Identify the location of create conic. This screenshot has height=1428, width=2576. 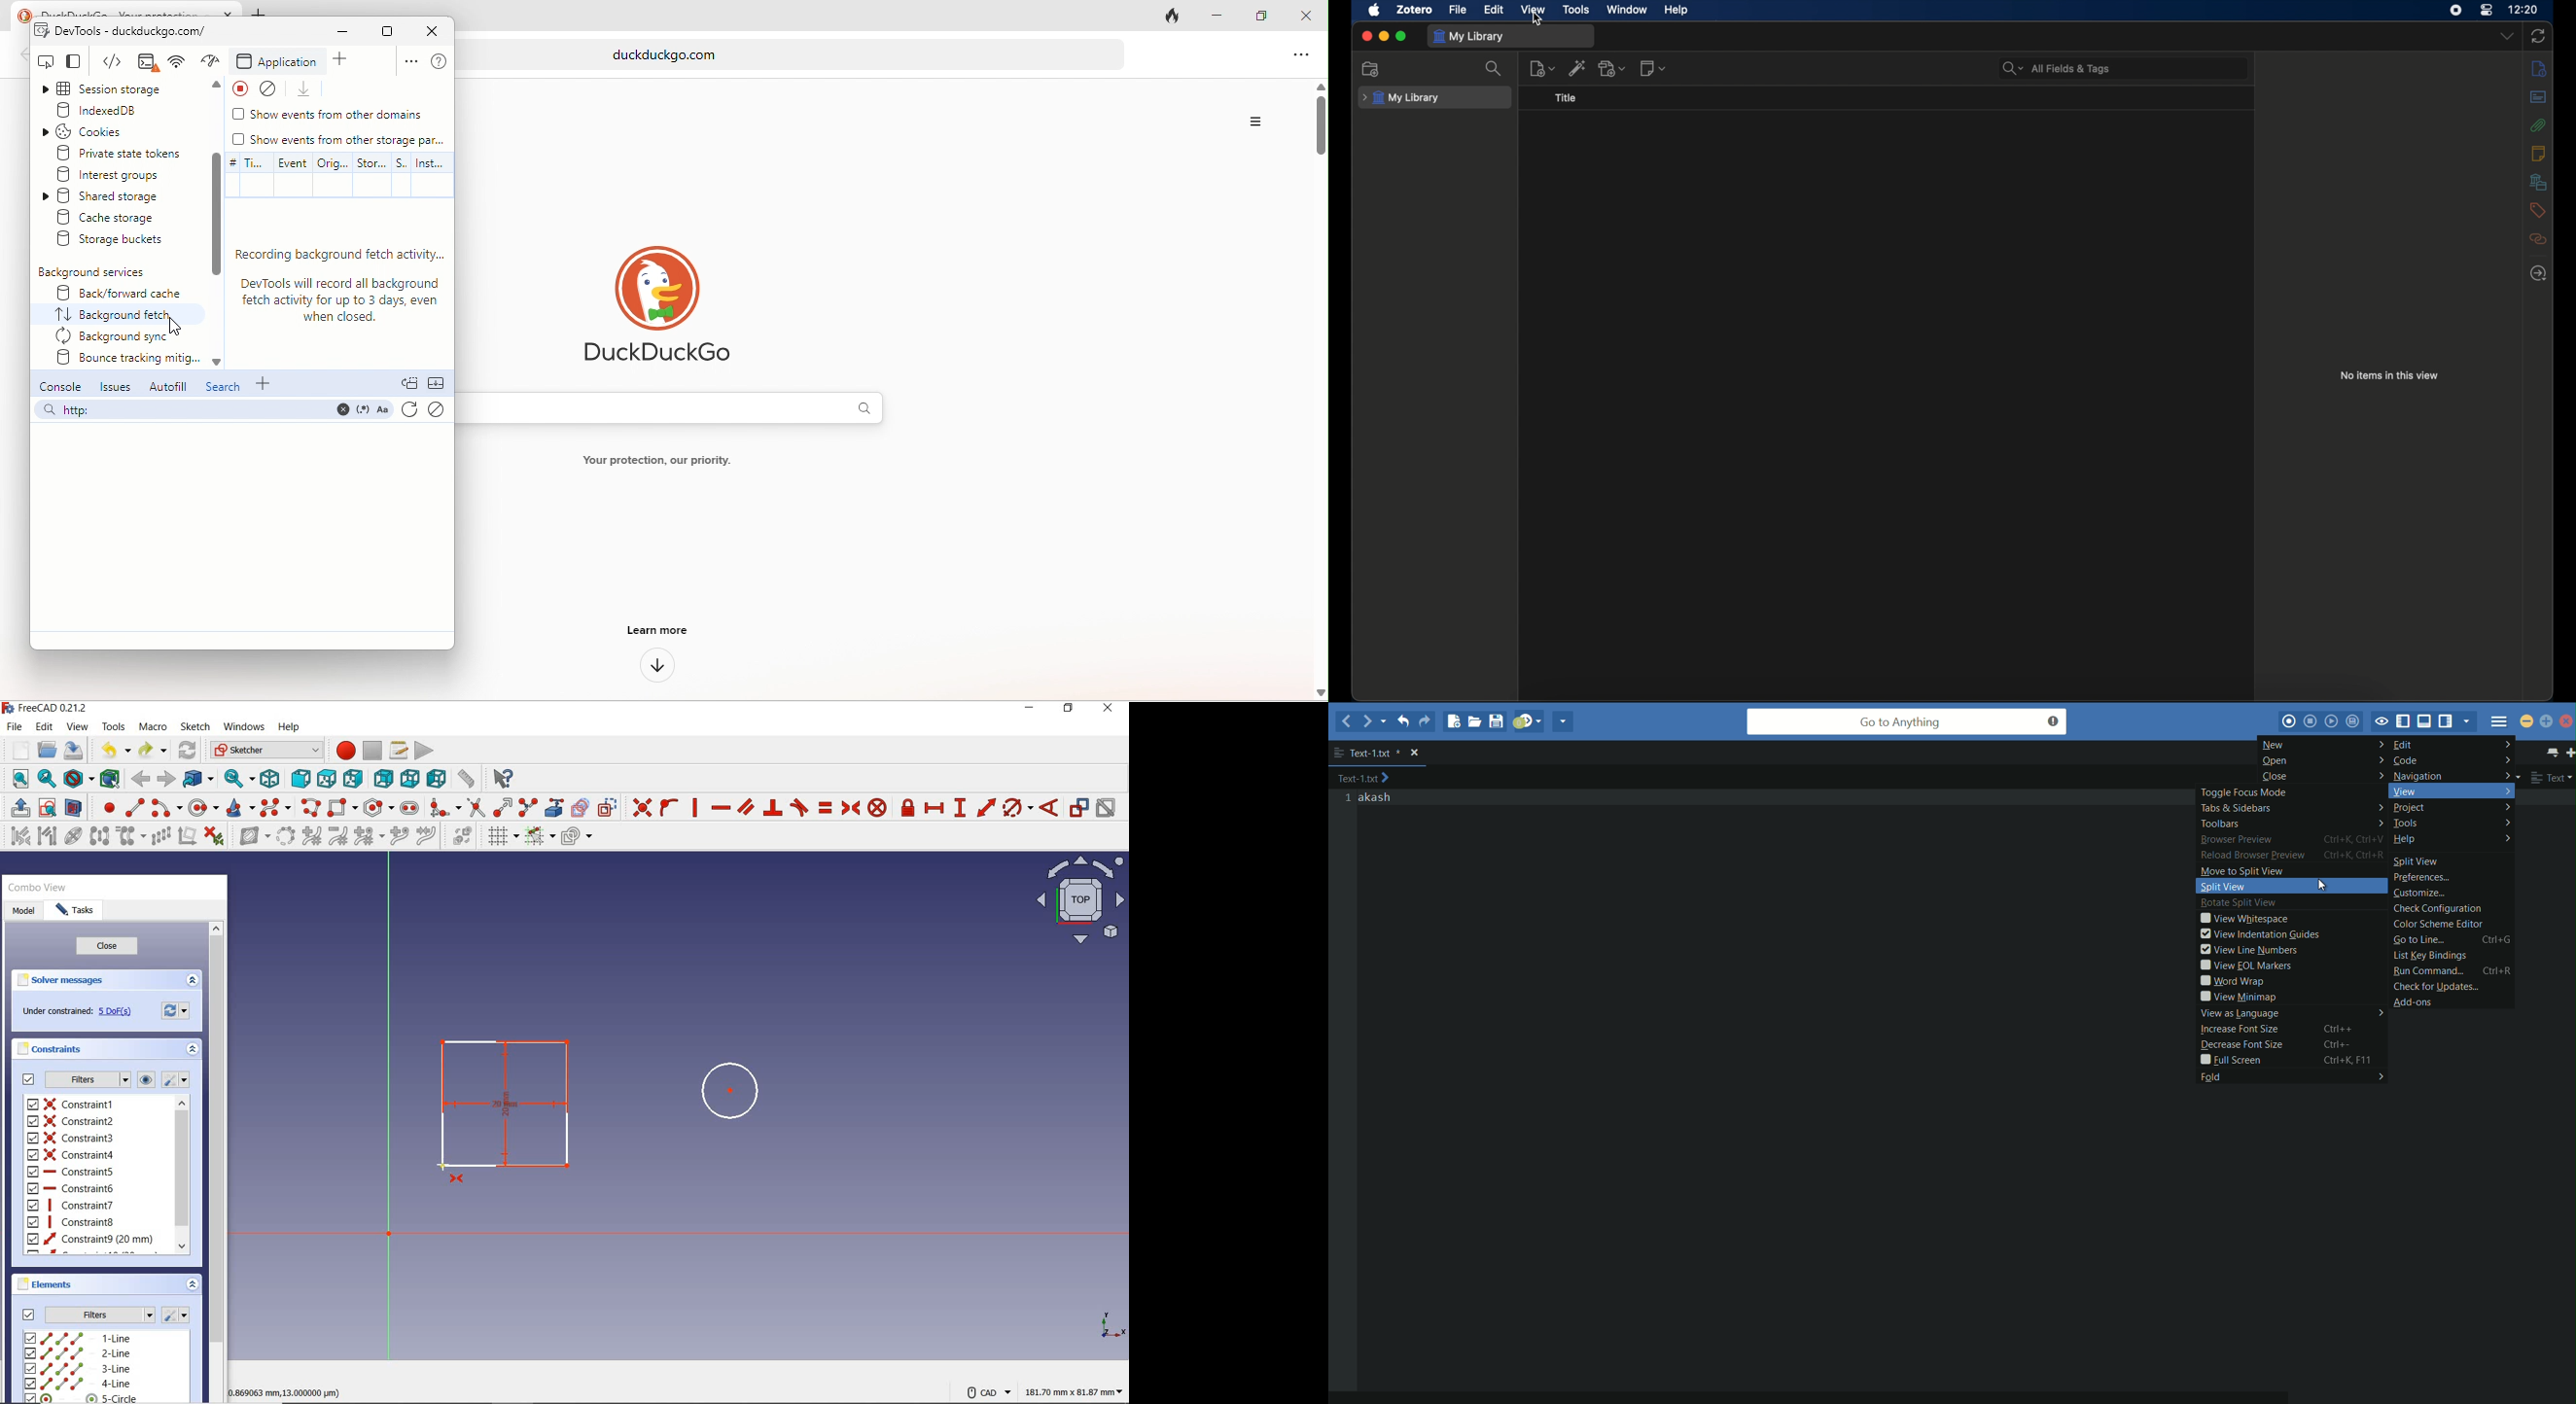
(241, 808).